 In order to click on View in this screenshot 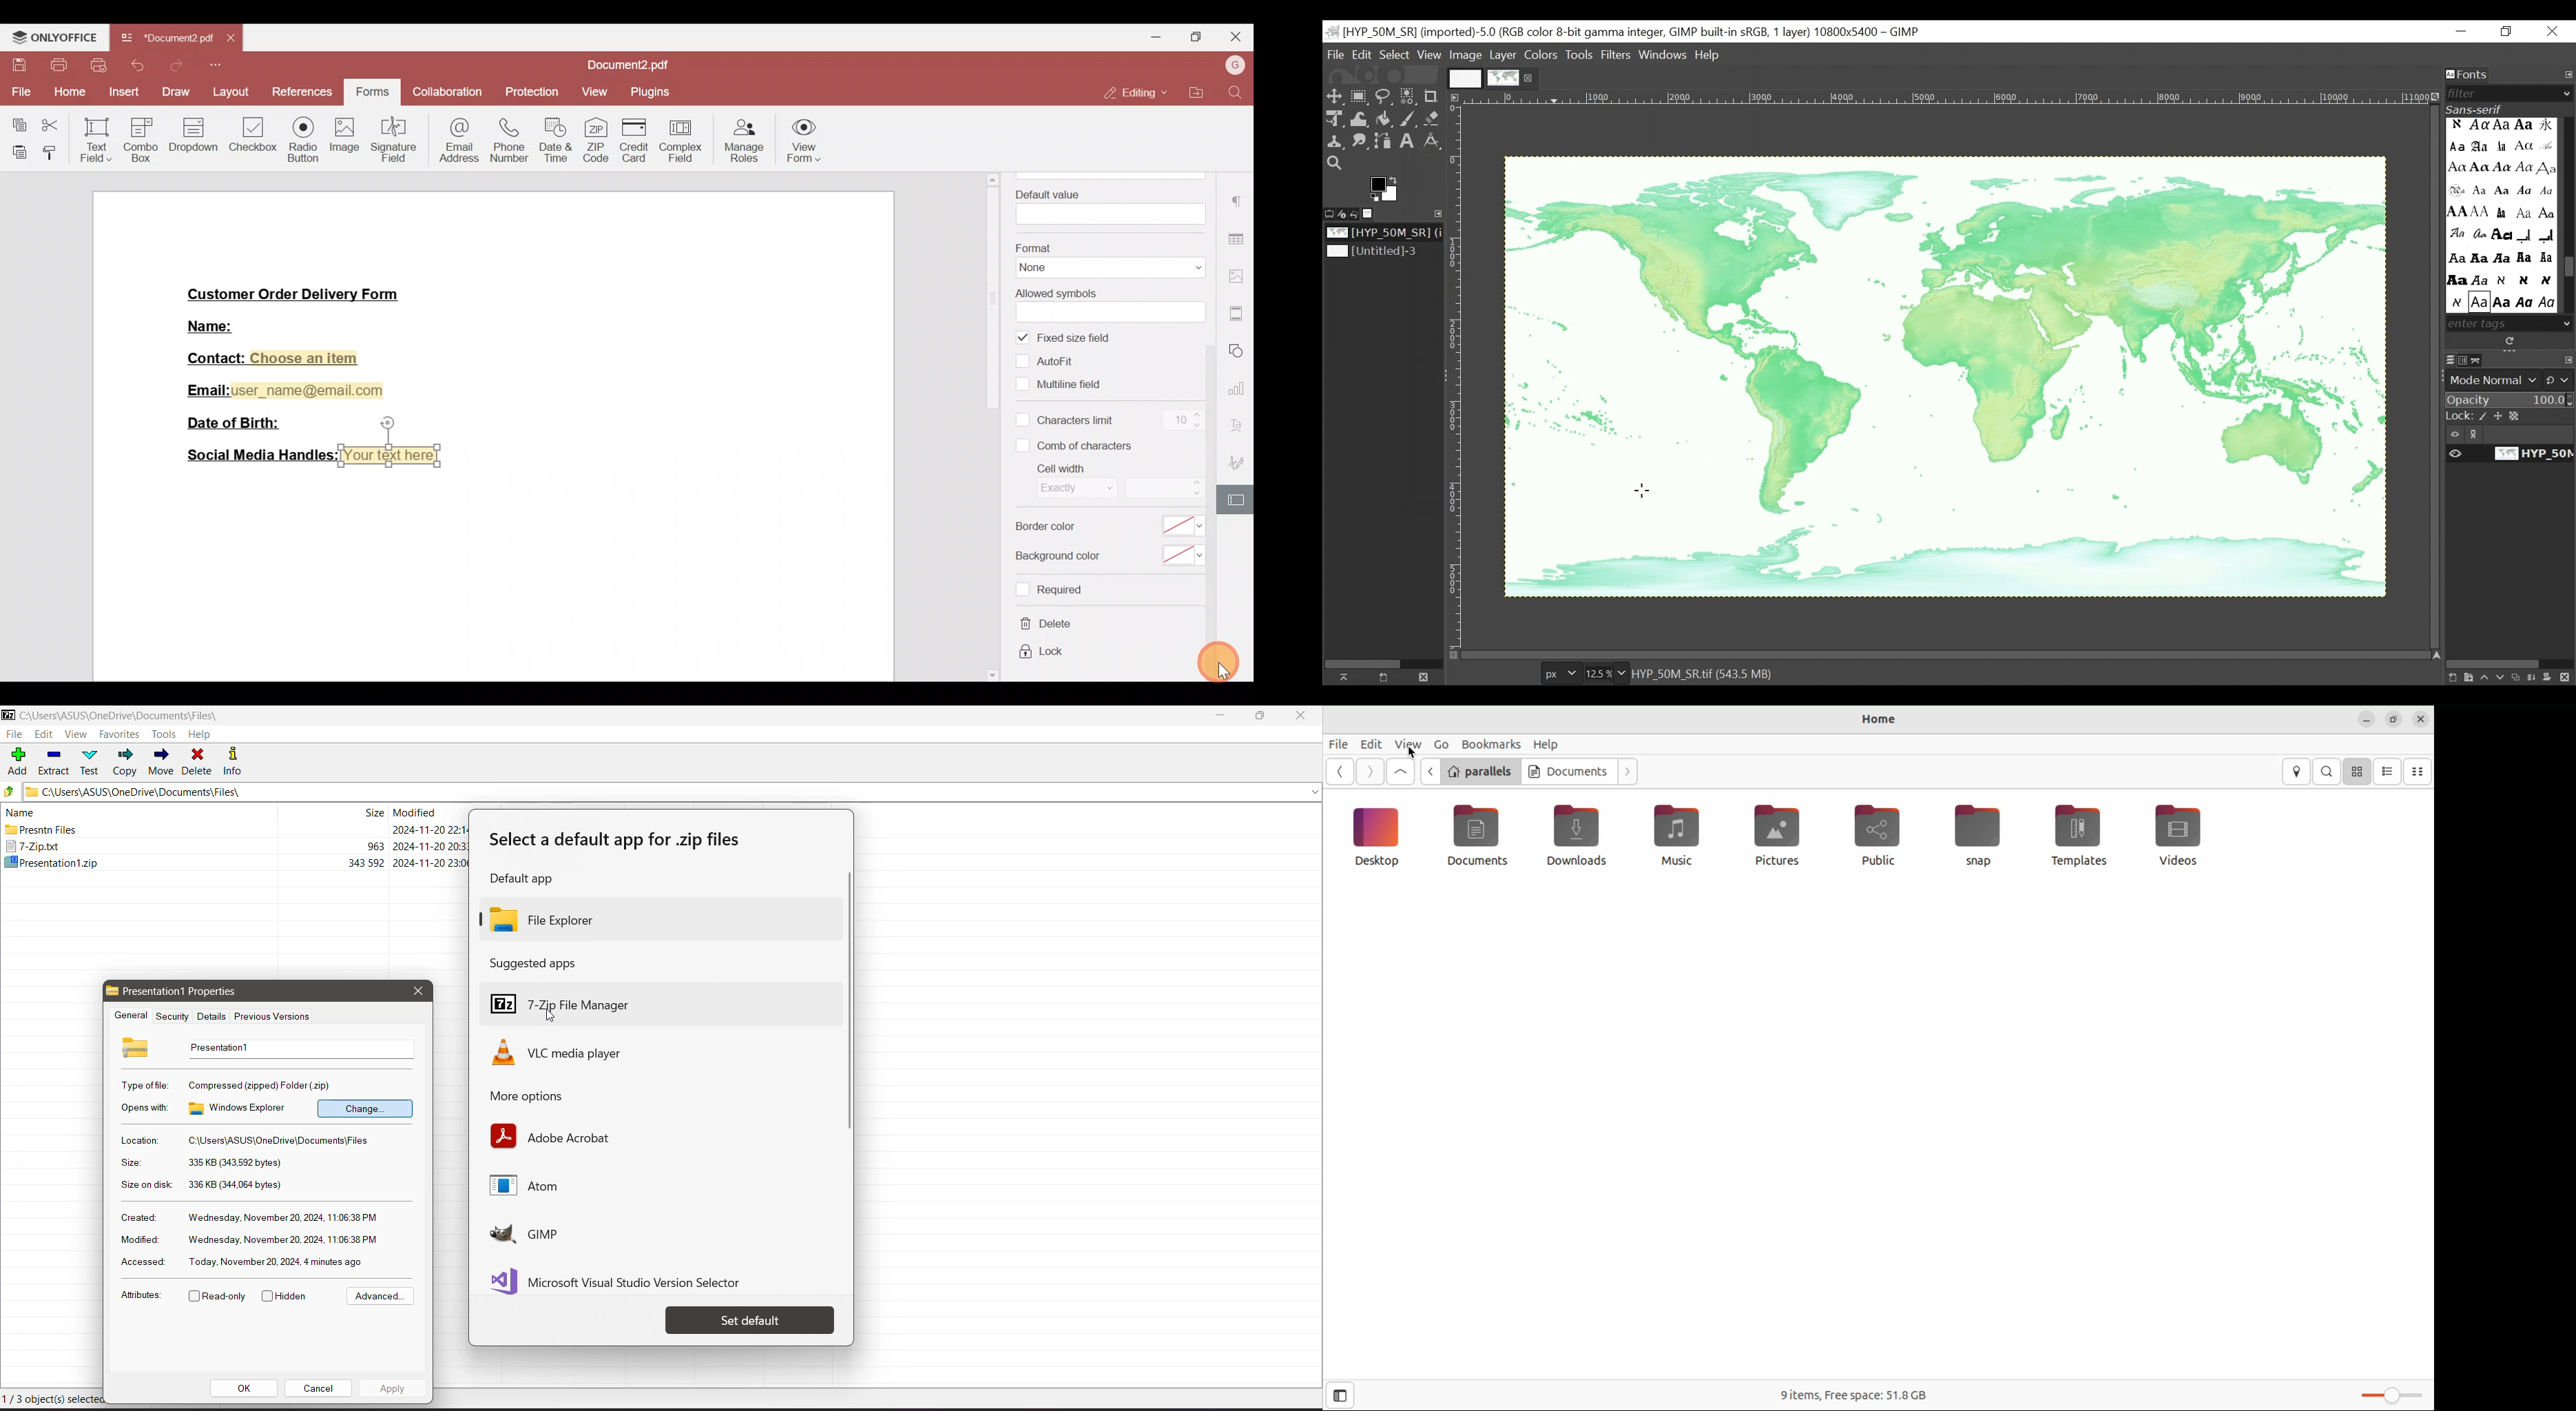, I will do `click(76, 735)`.